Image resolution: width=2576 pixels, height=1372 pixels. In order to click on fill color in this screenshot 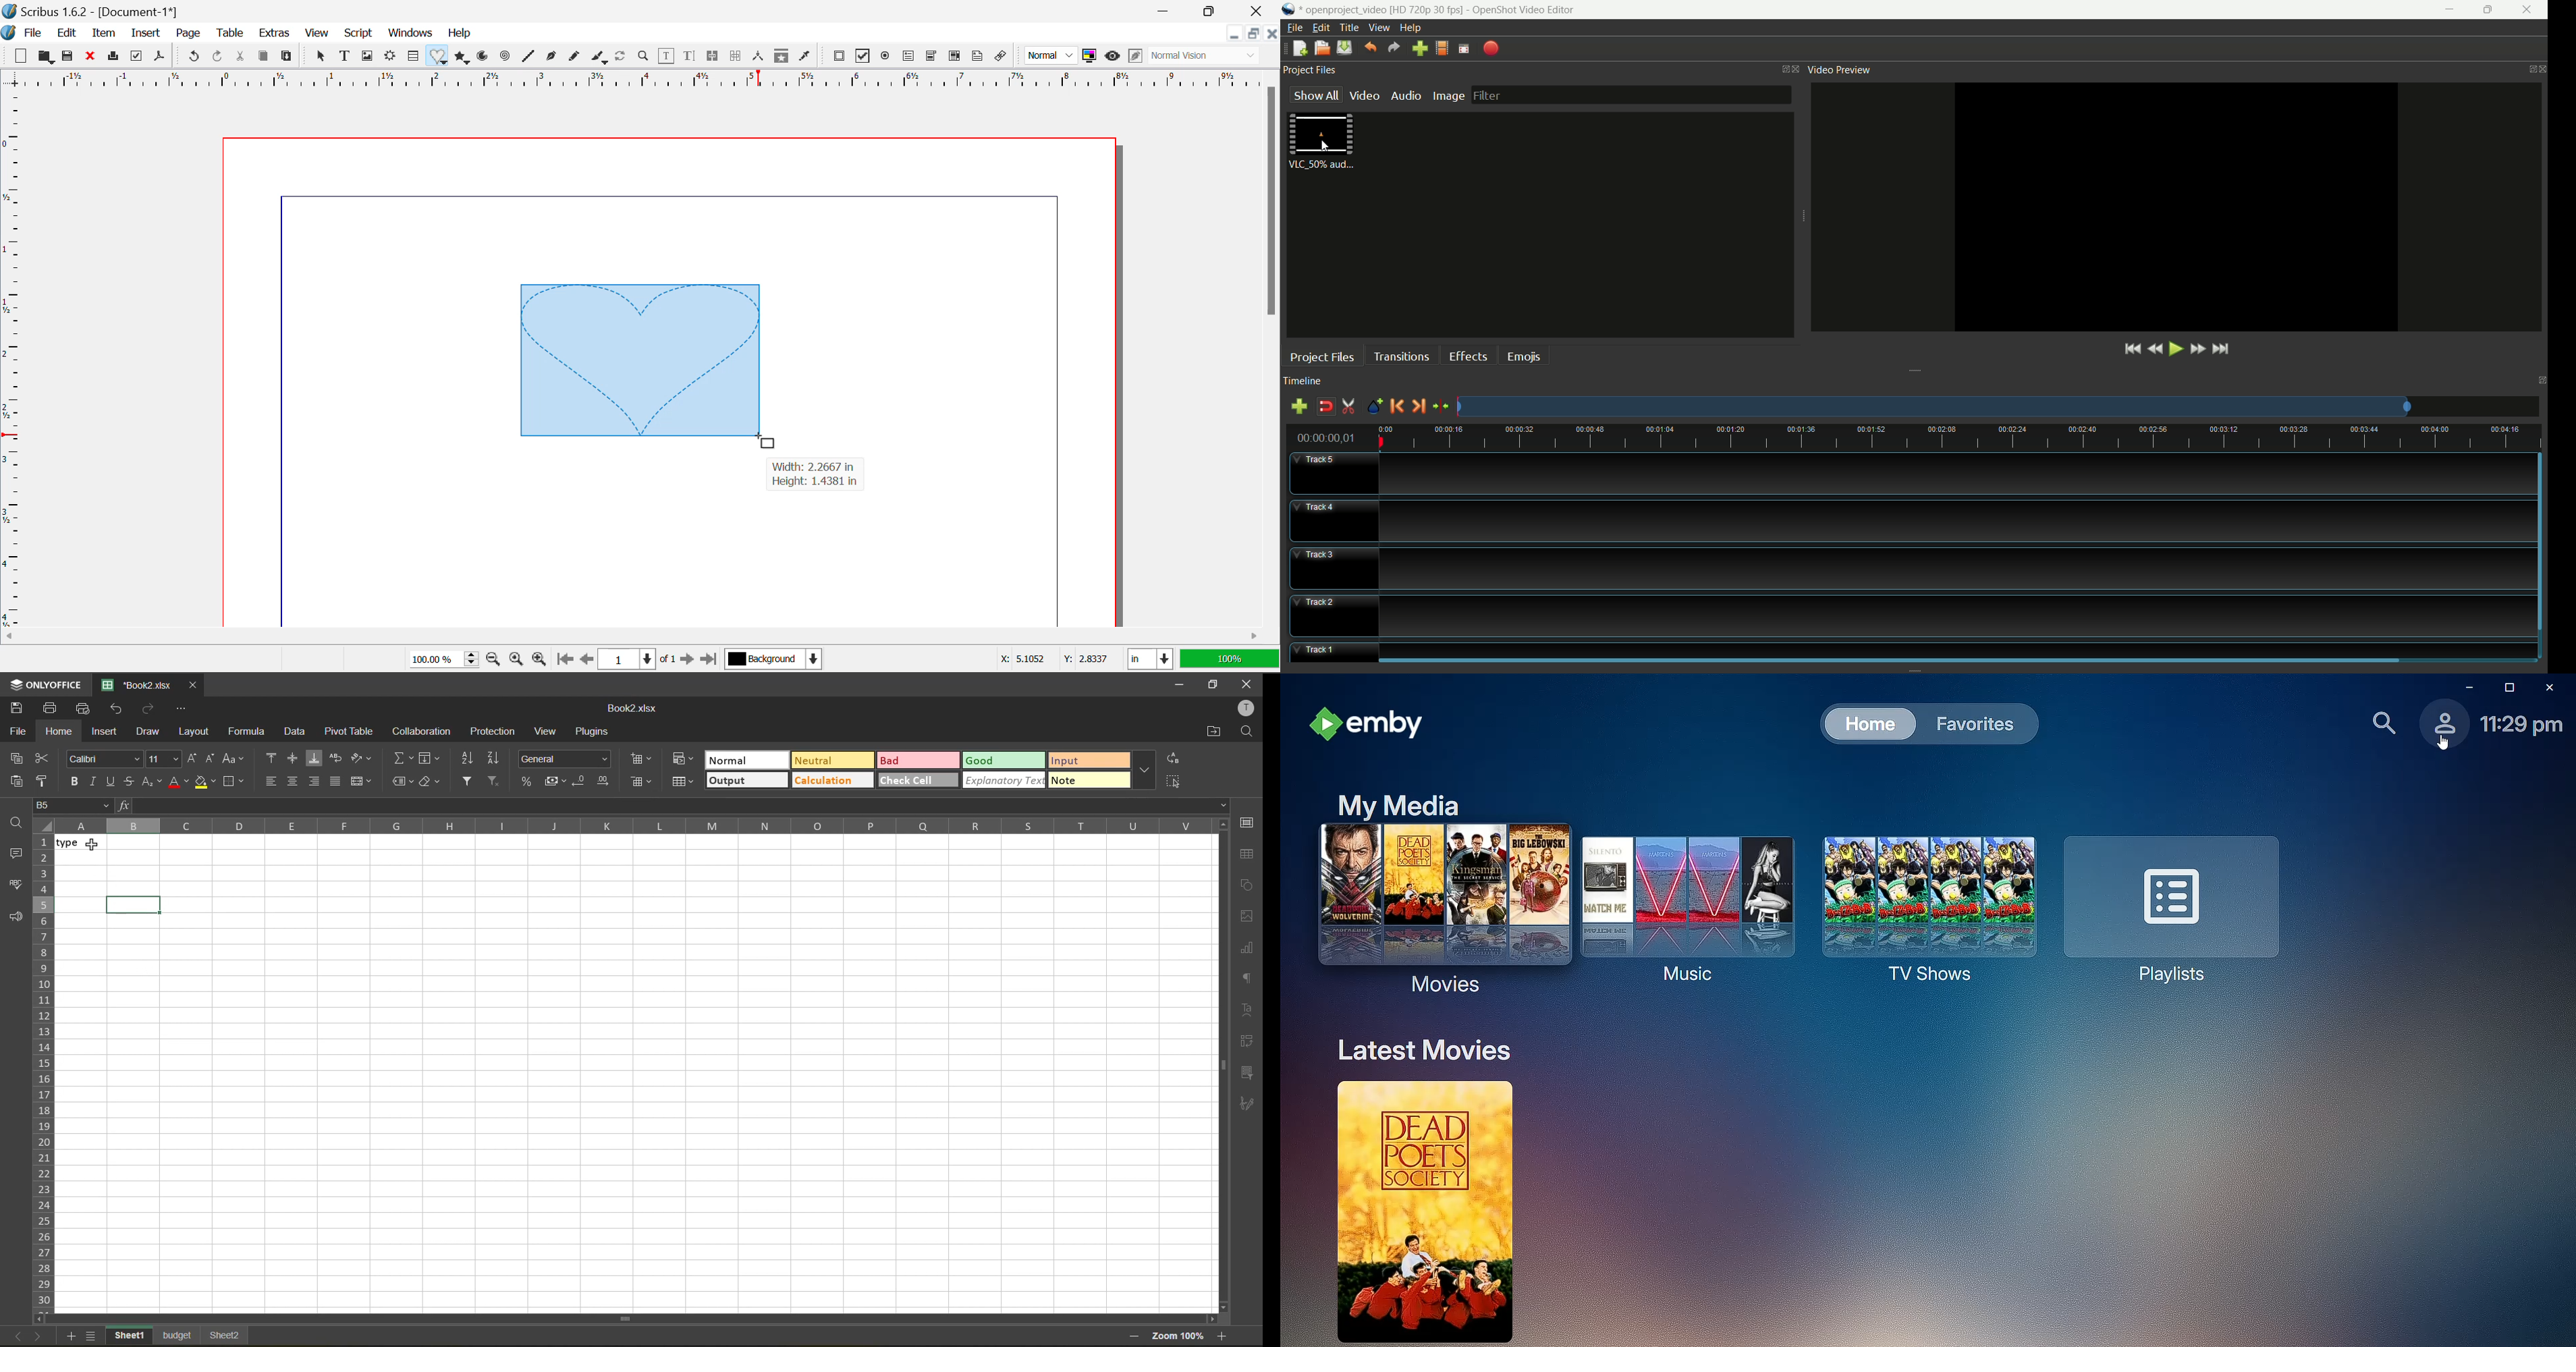, I will do `click(205, 783)`.